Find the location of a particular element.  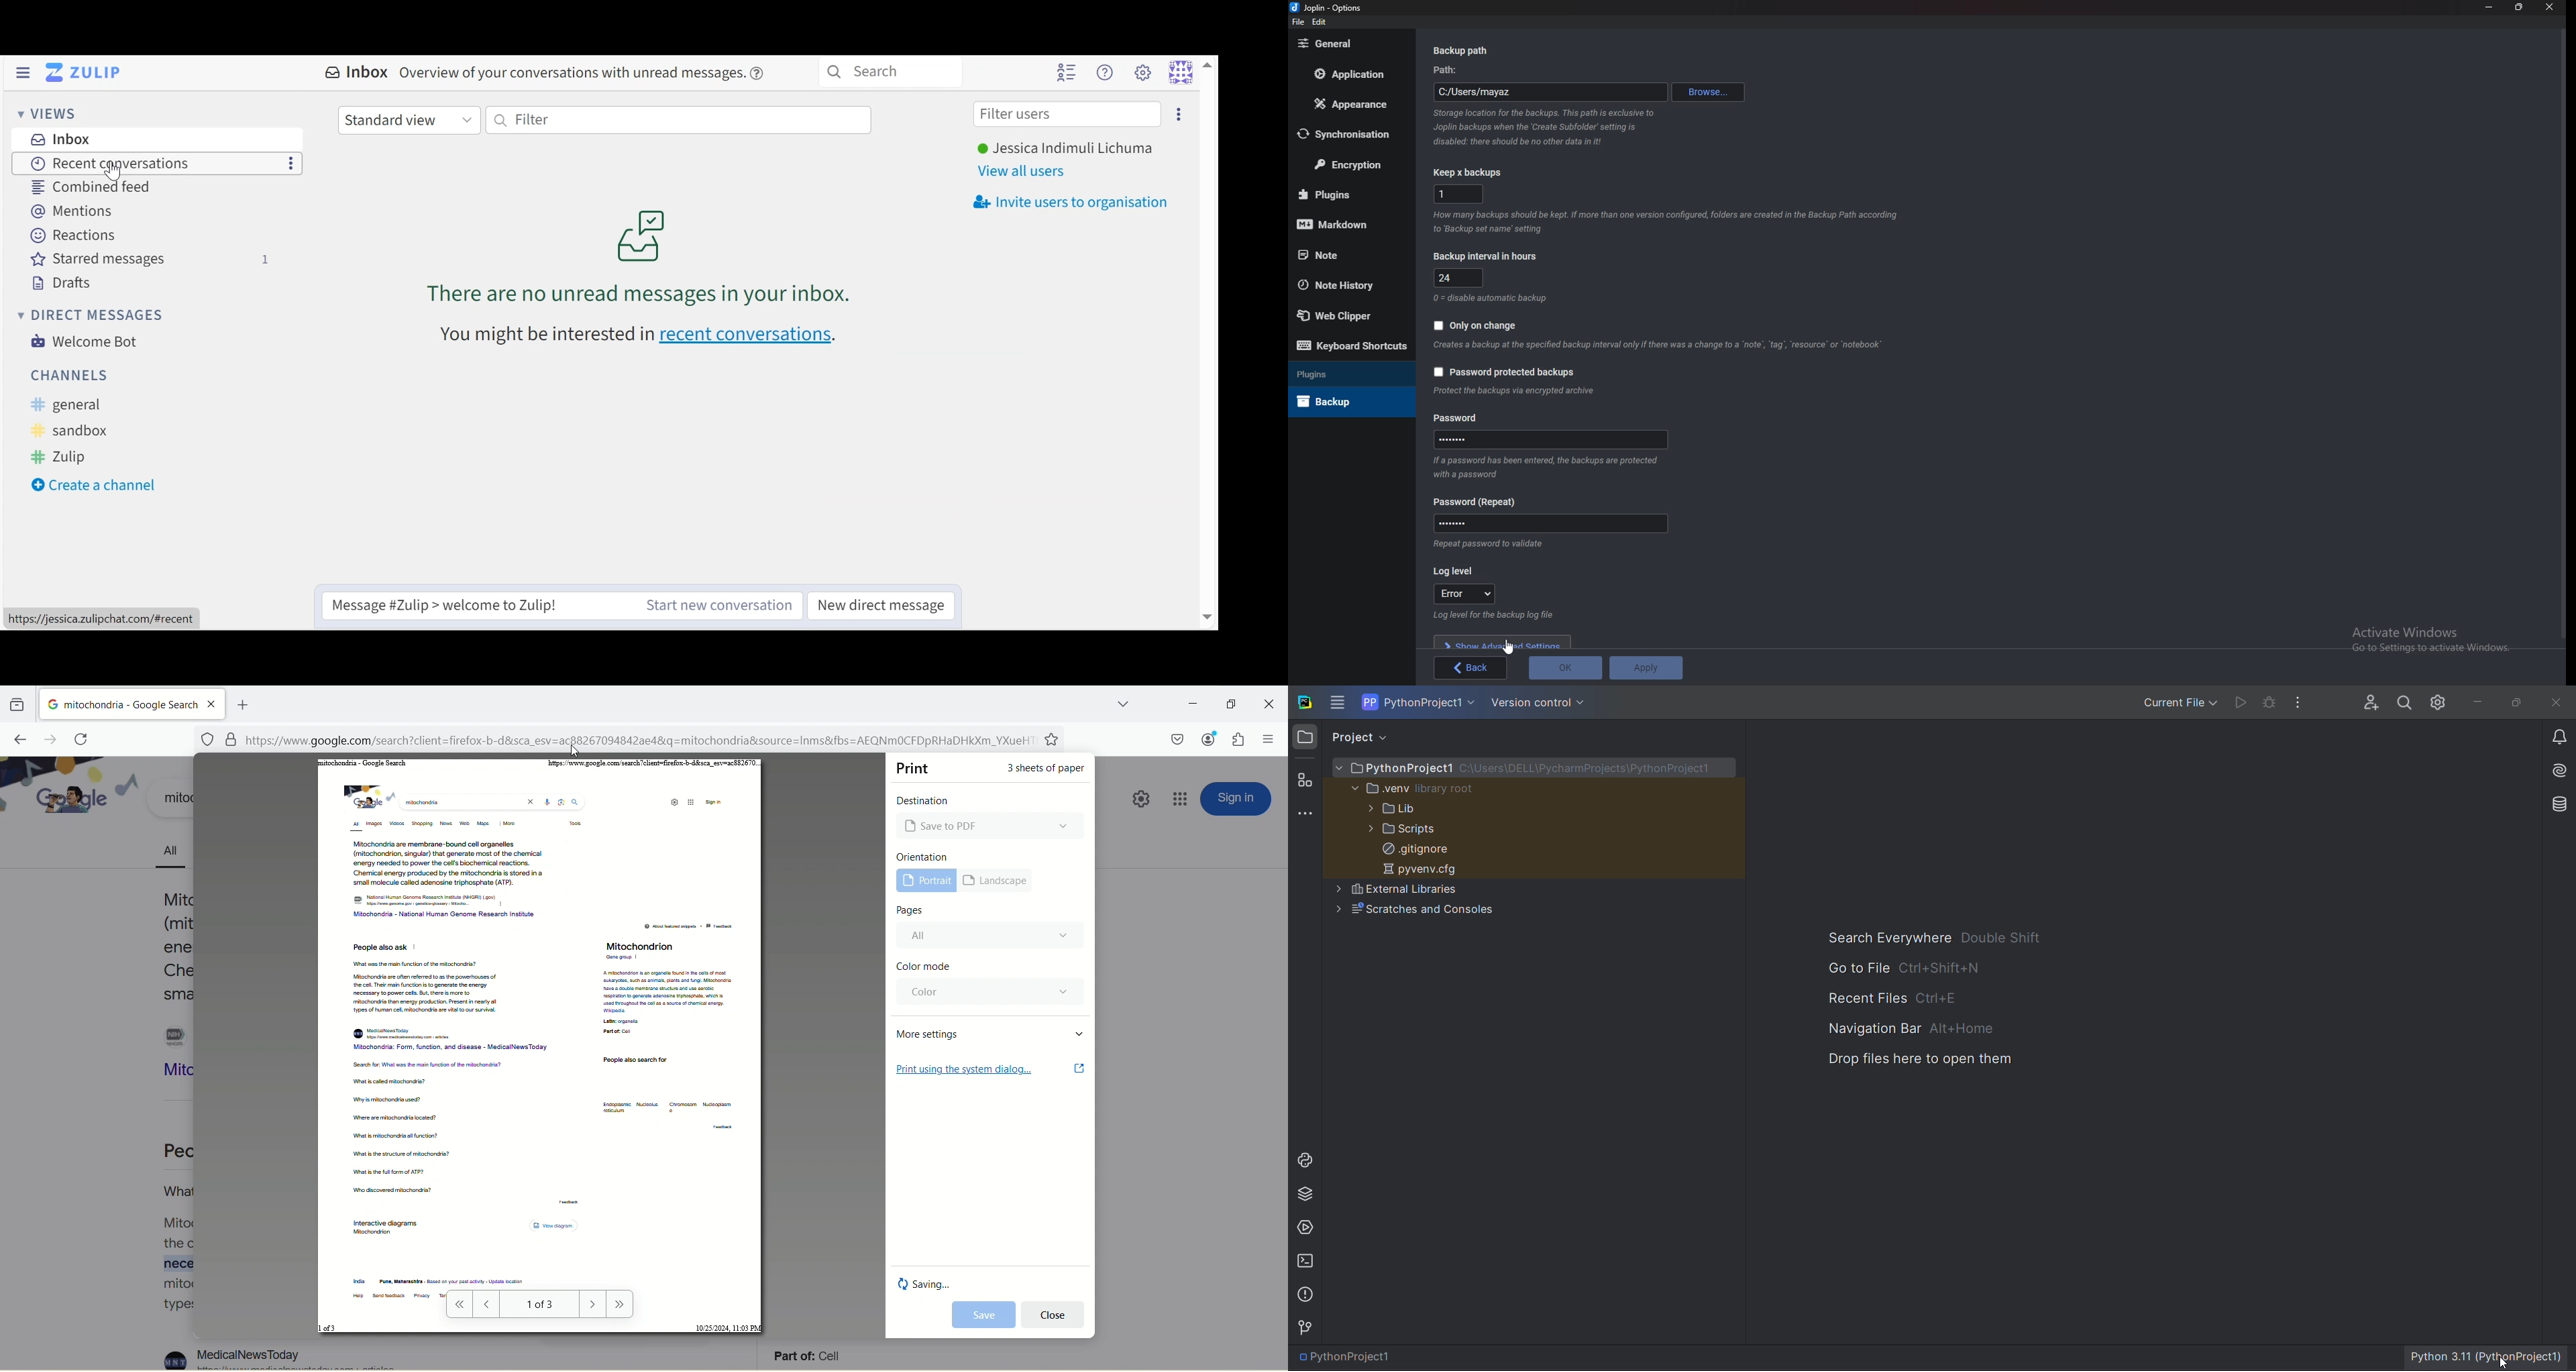

Application is located at coordinates (1347, 74).